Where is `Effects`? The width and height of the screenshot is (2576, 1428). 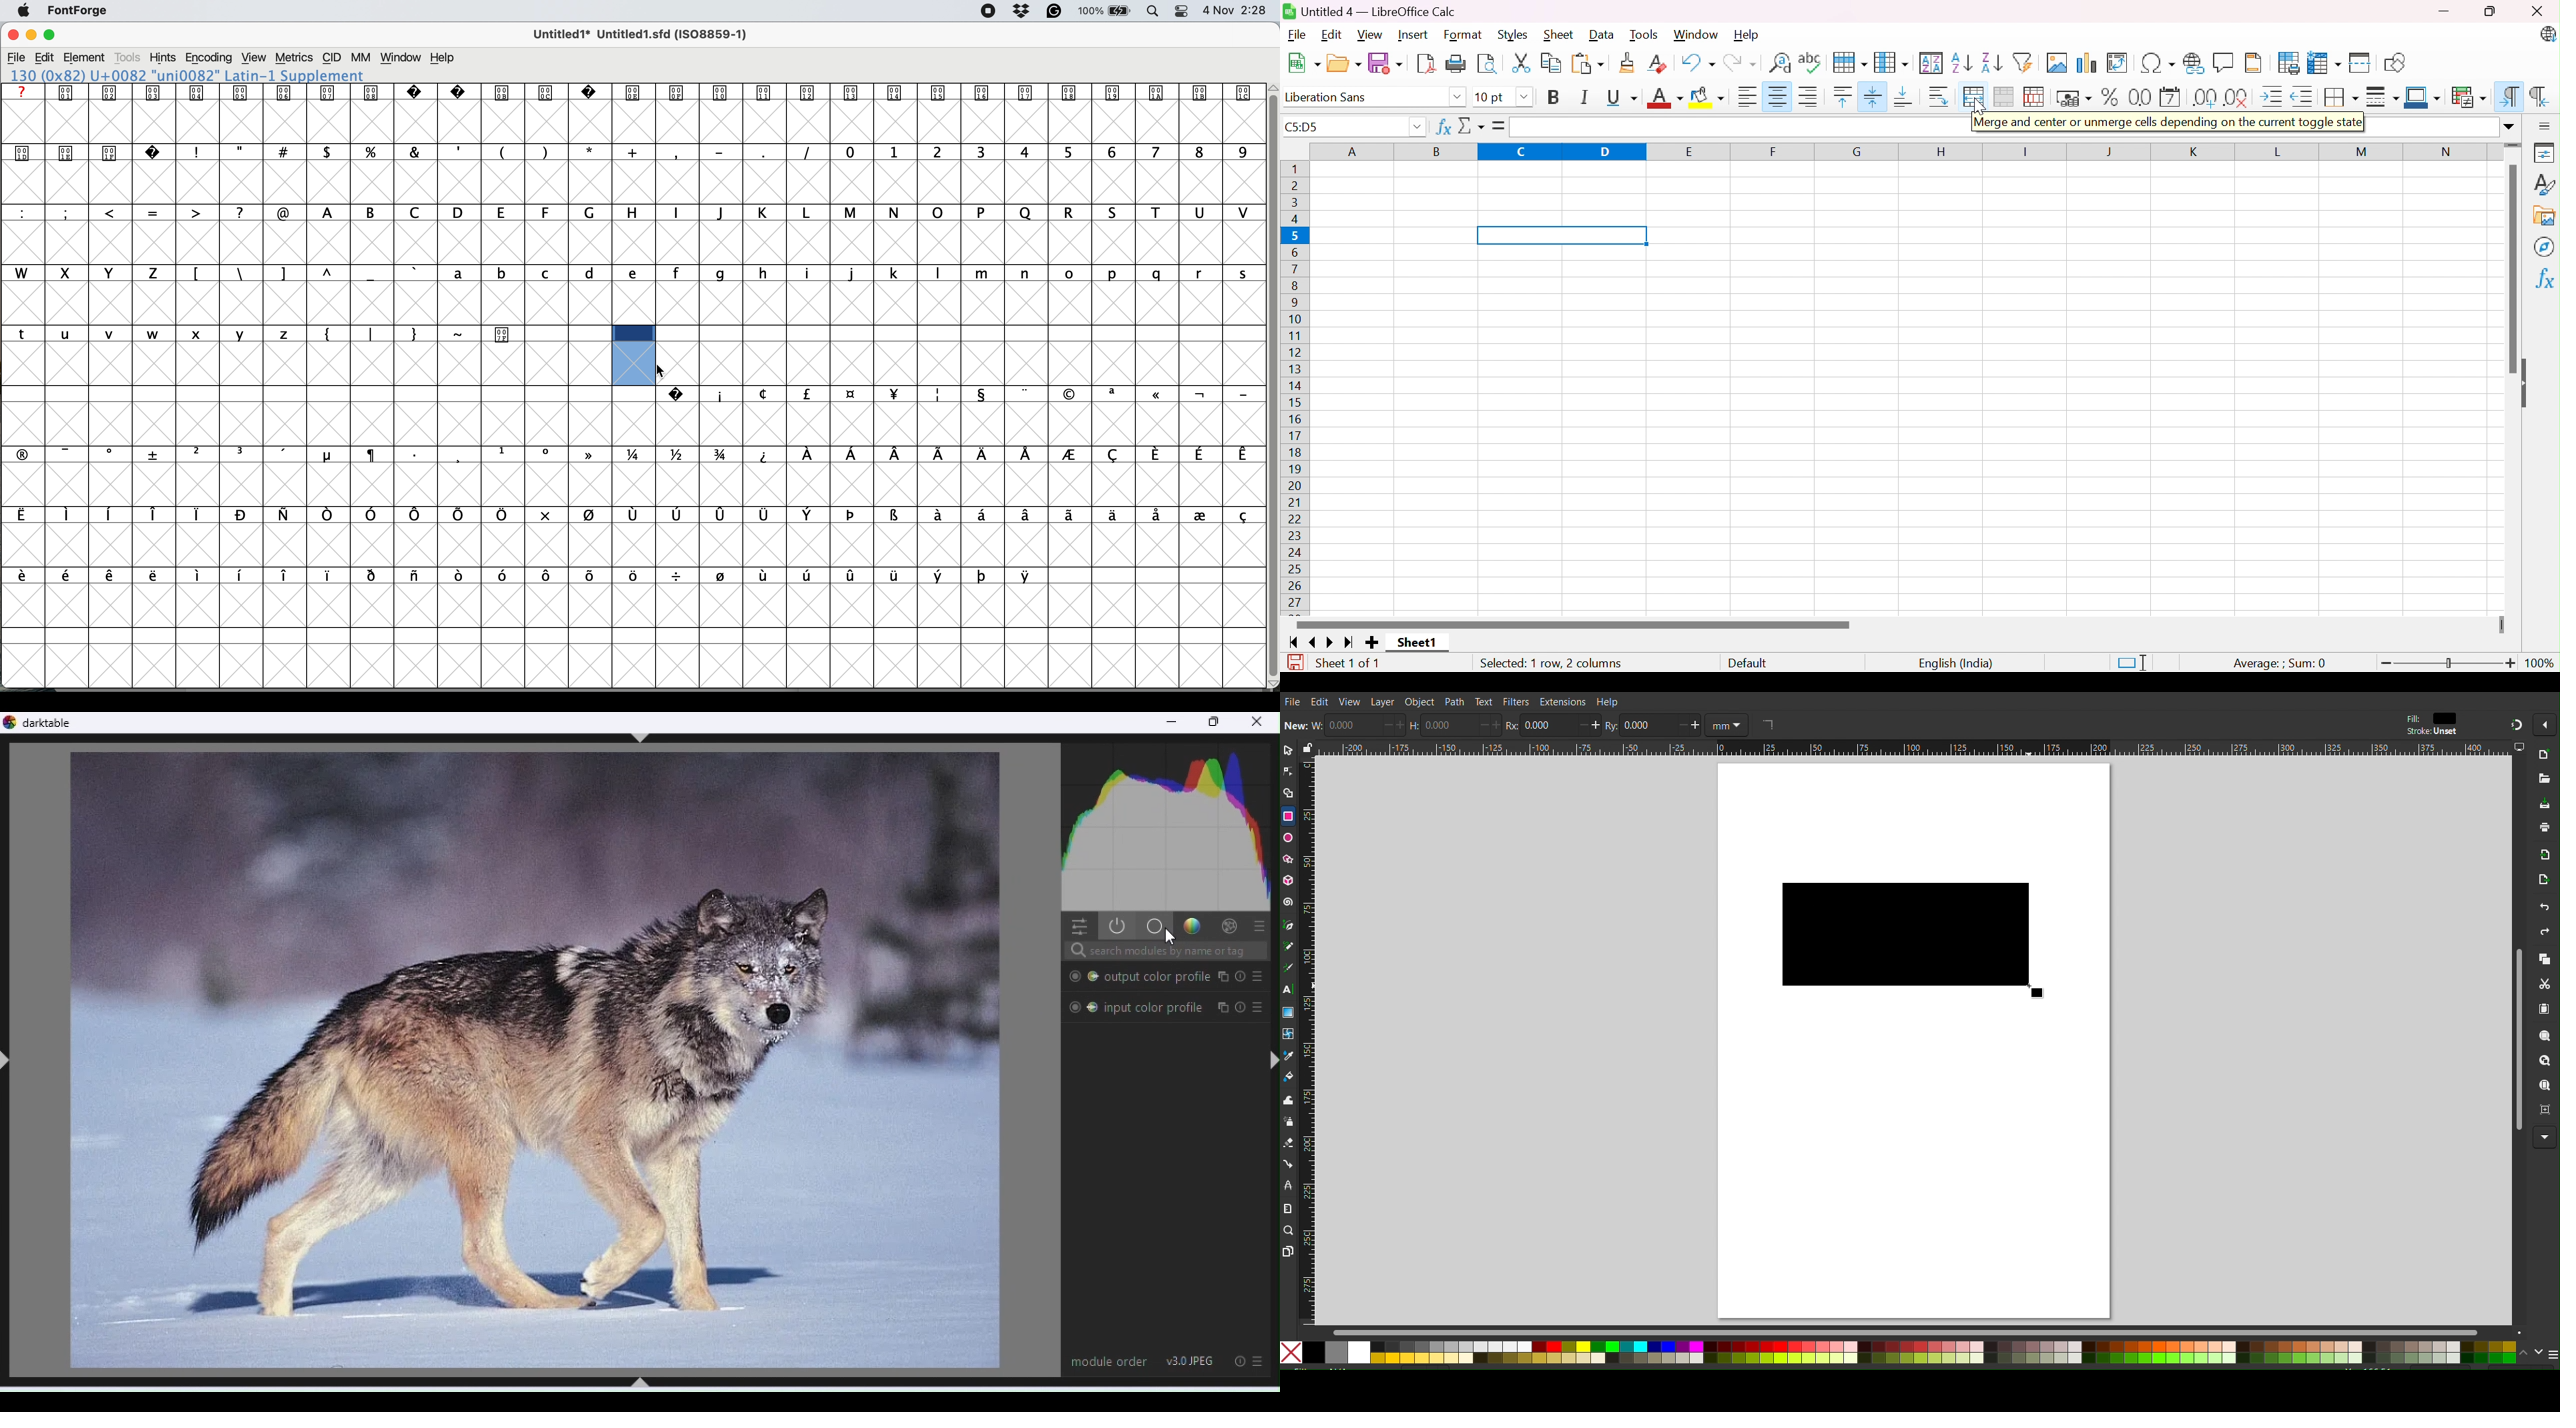 Effects is located at coordinates (1229, 925).